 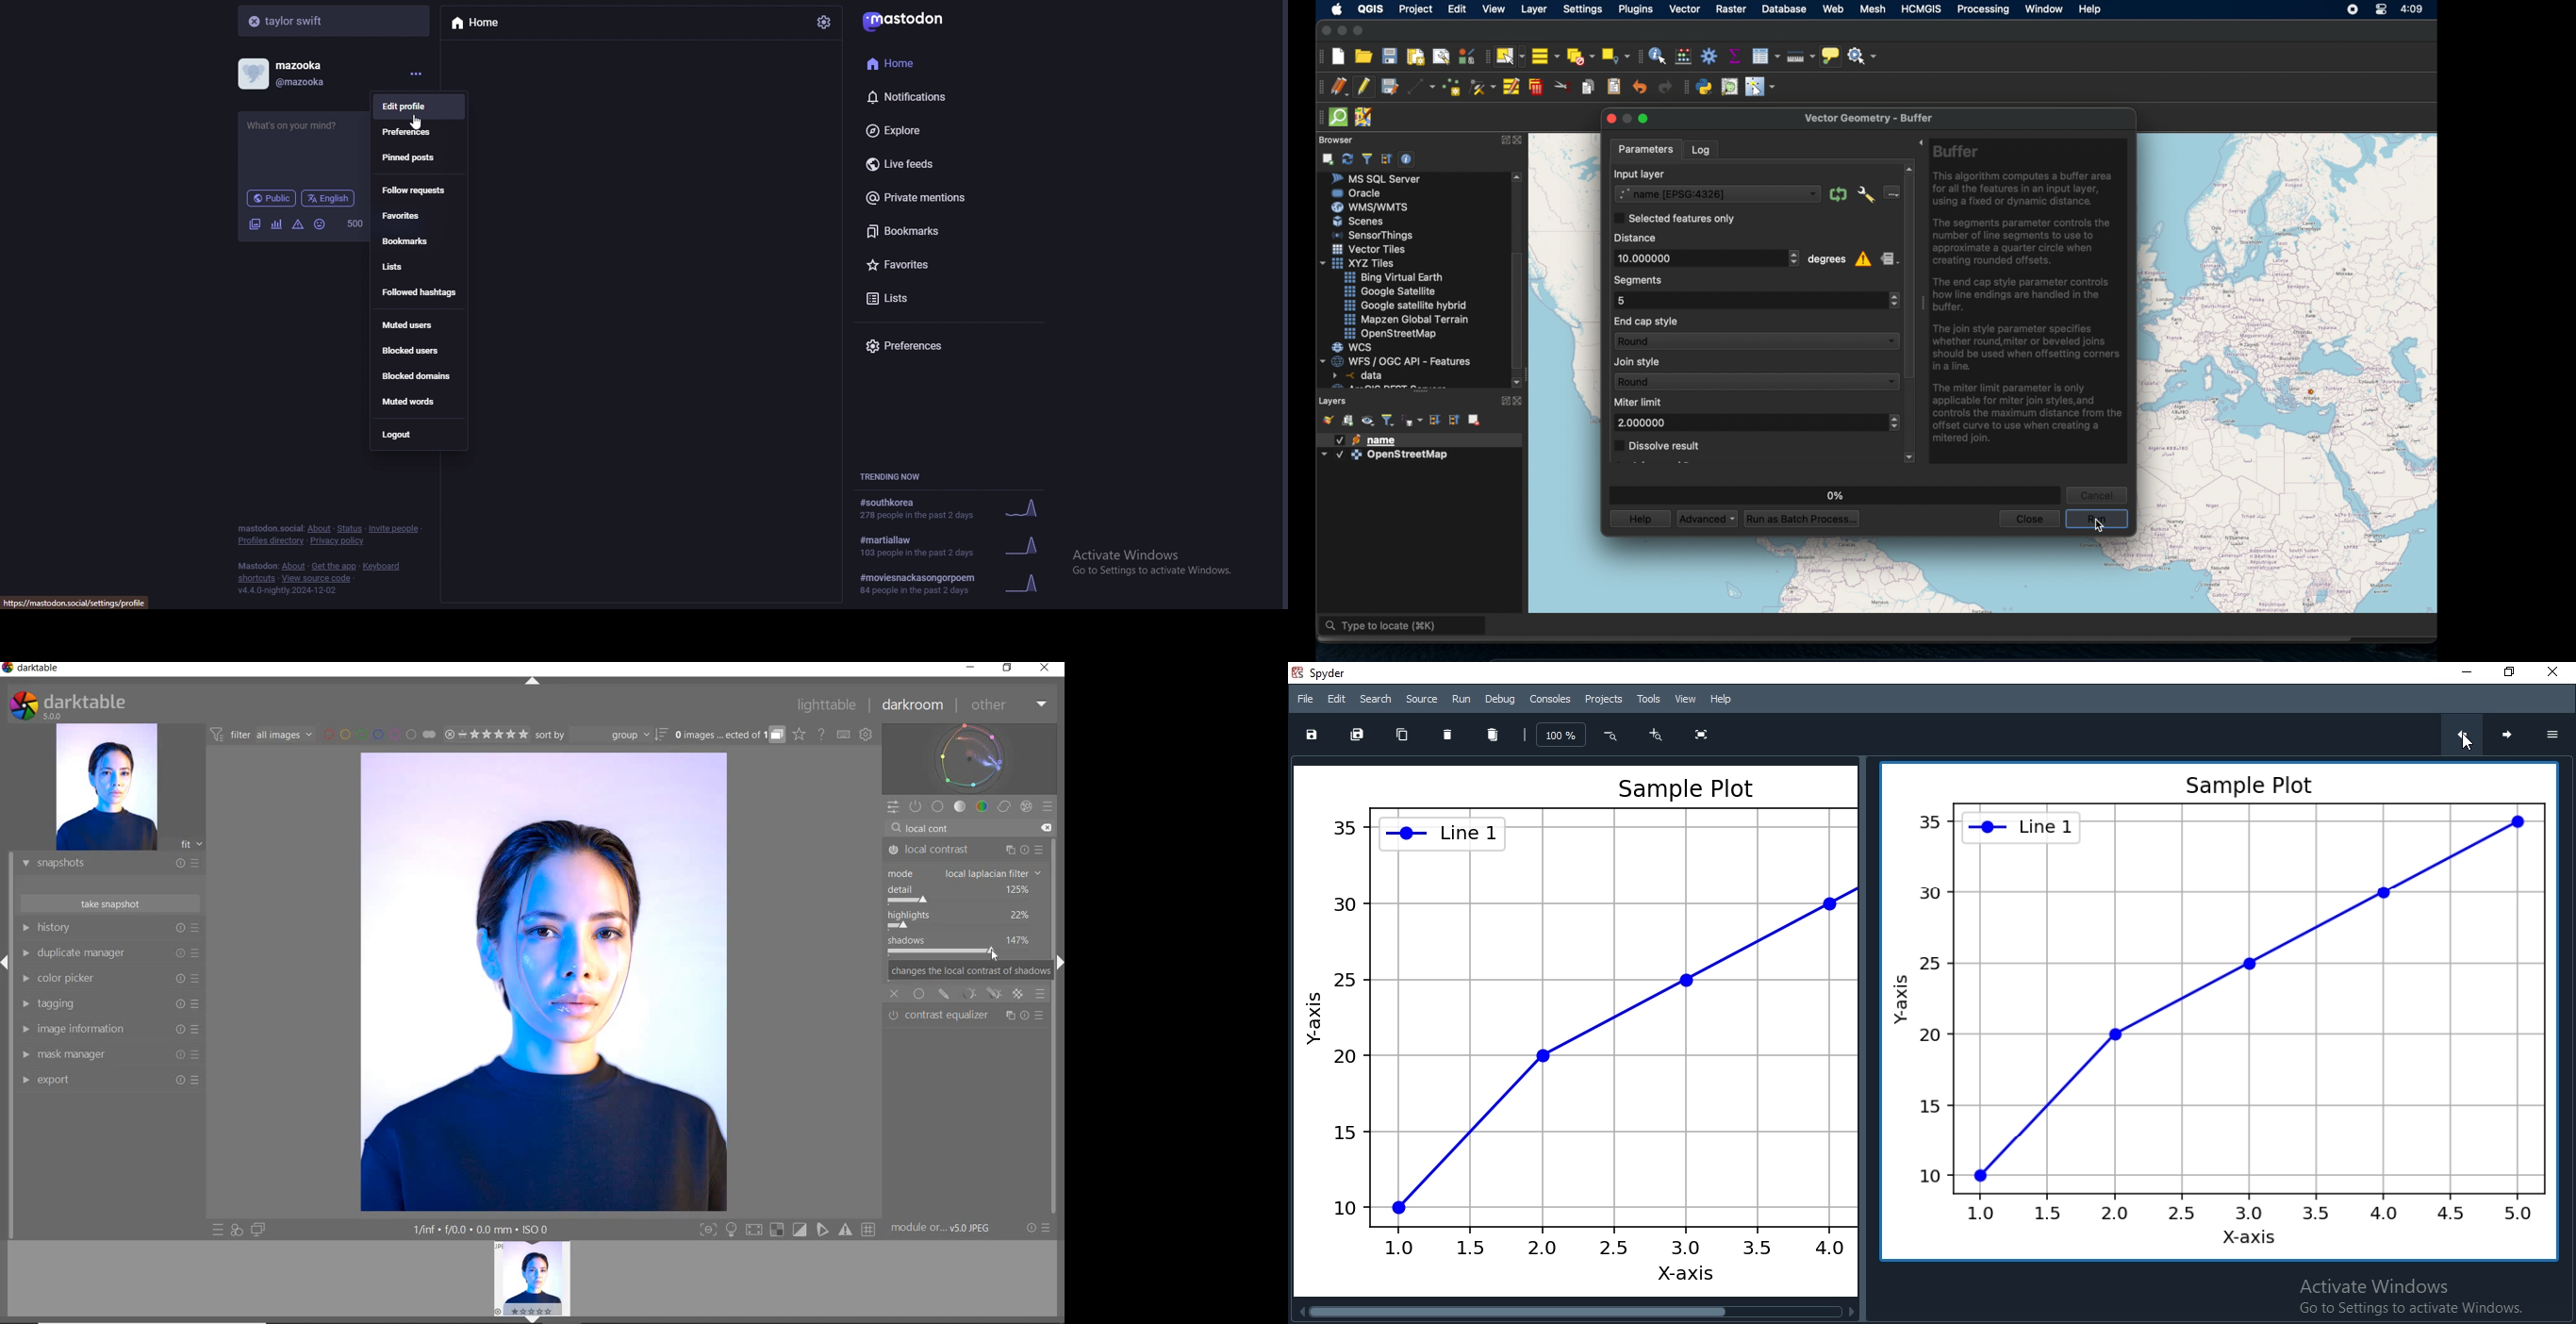 What do you see at coordinates (1026, 806) in the screenshot?
I see `EFFECT` at bounding box center [1026, 806].